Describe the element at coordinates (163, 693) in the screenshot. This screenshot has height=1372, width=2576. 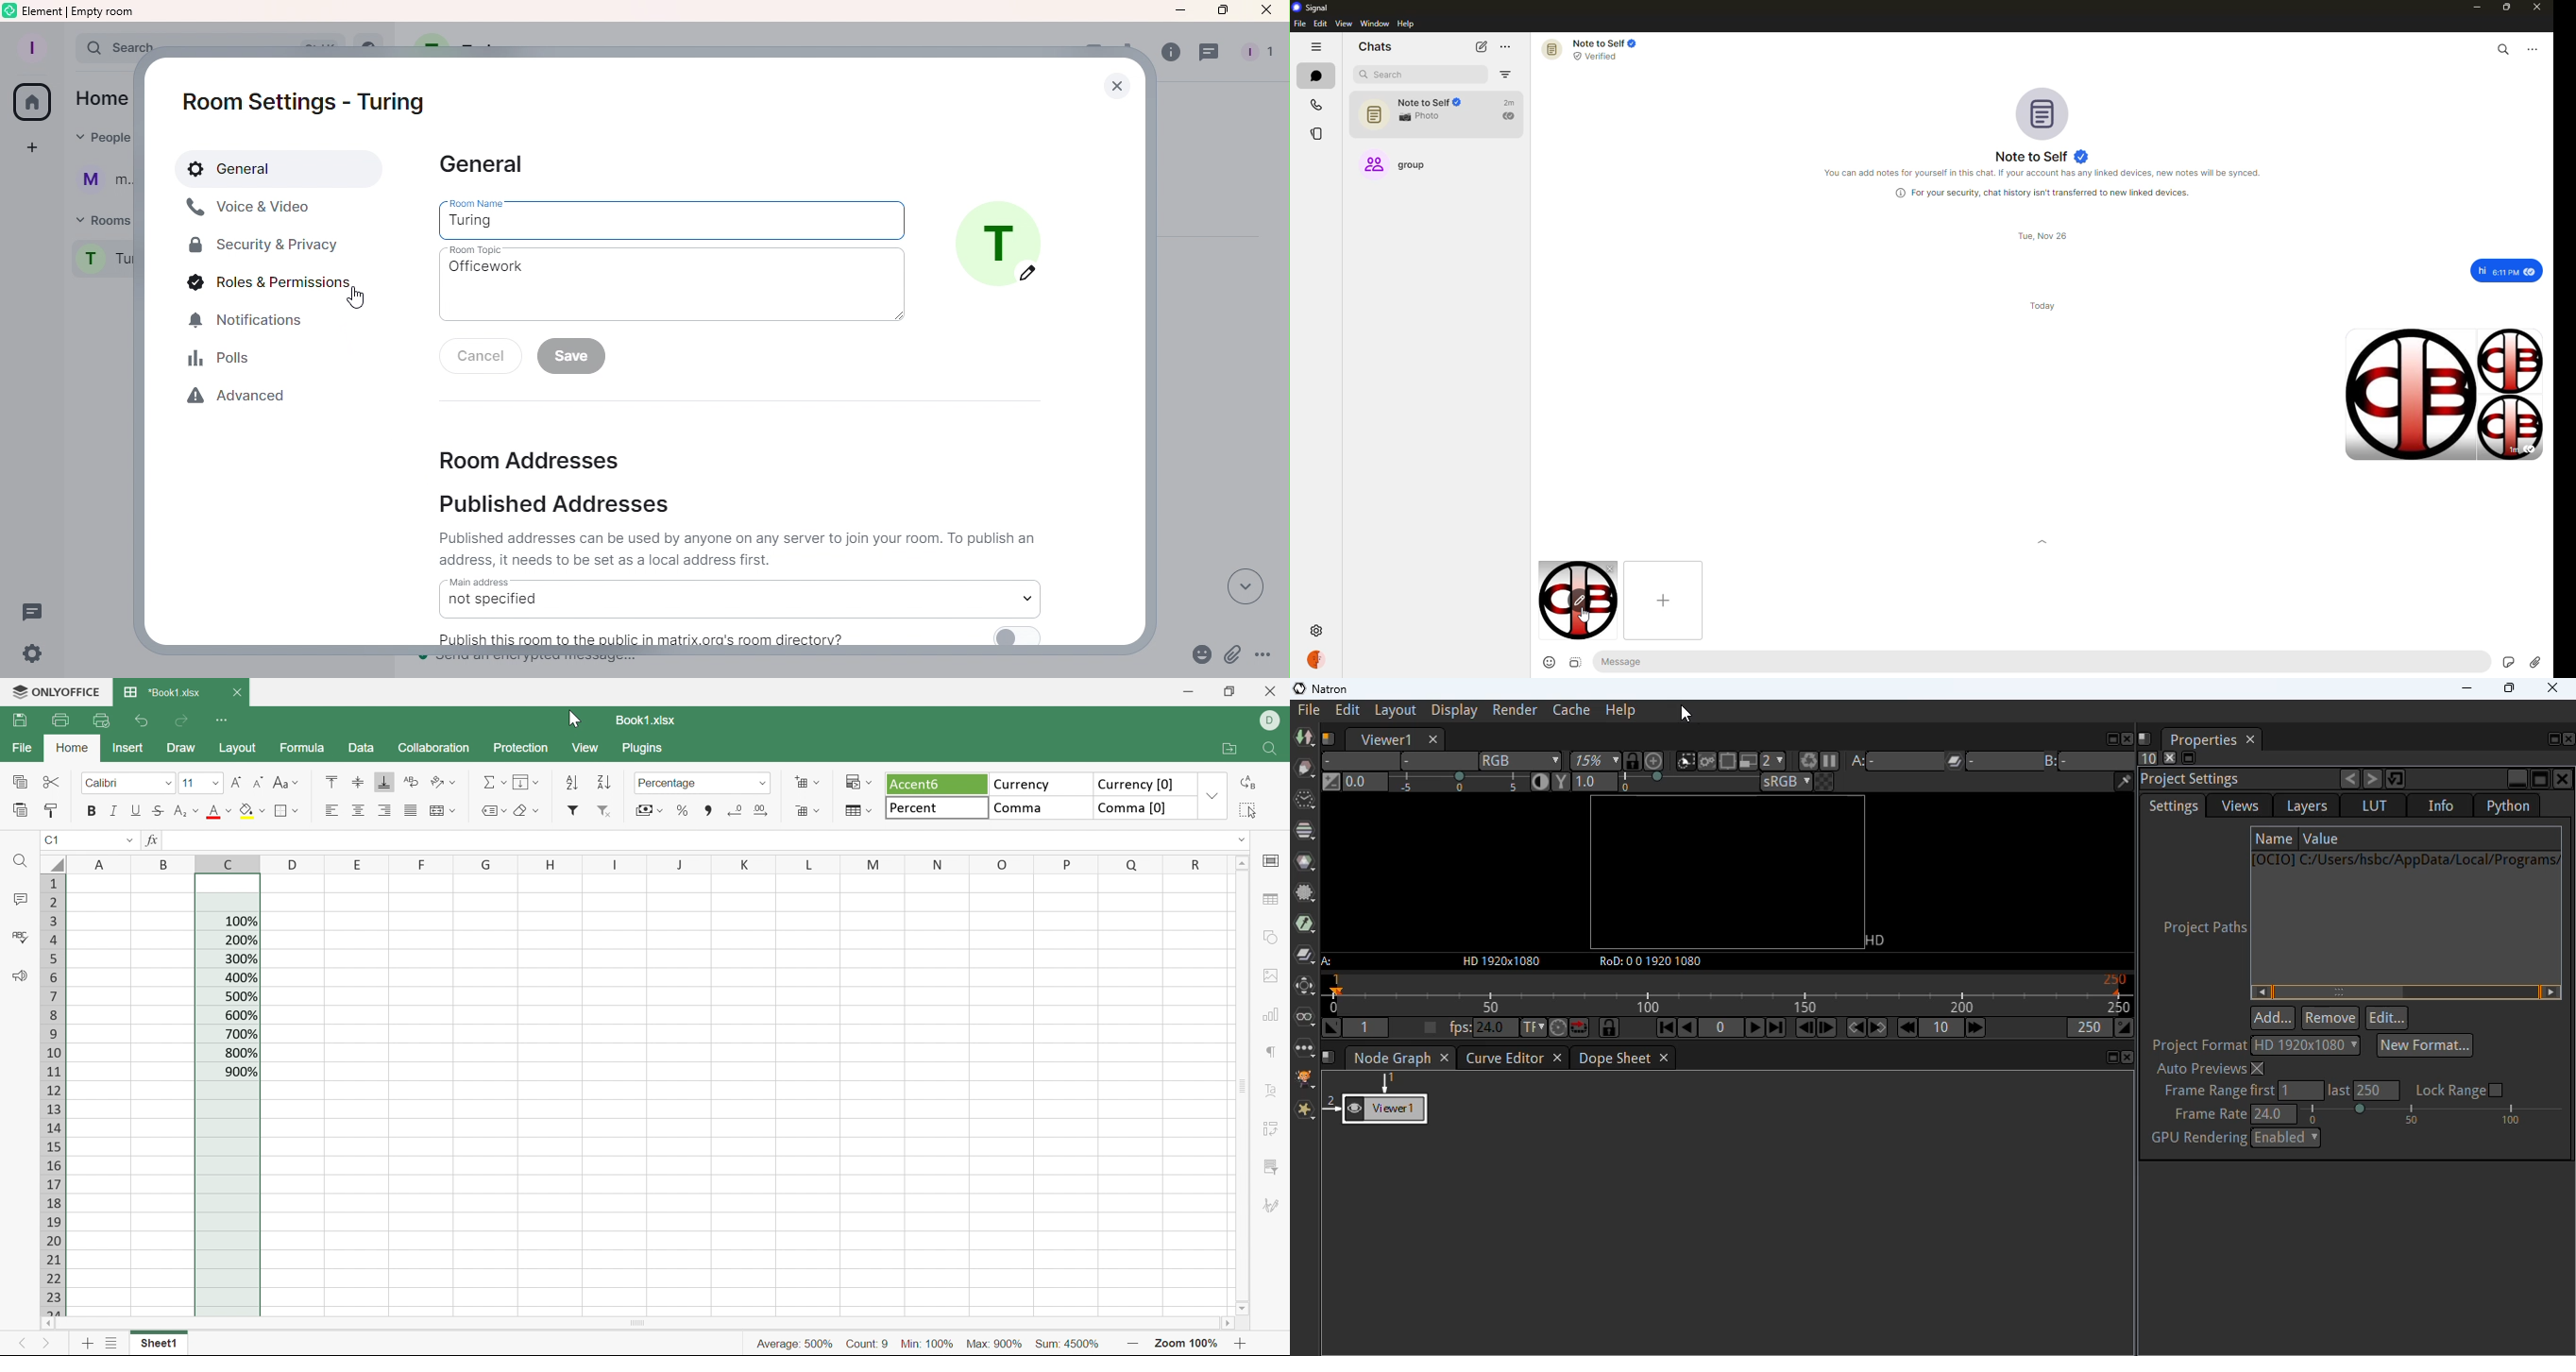
I see `*Book1.xlsx` at that location.